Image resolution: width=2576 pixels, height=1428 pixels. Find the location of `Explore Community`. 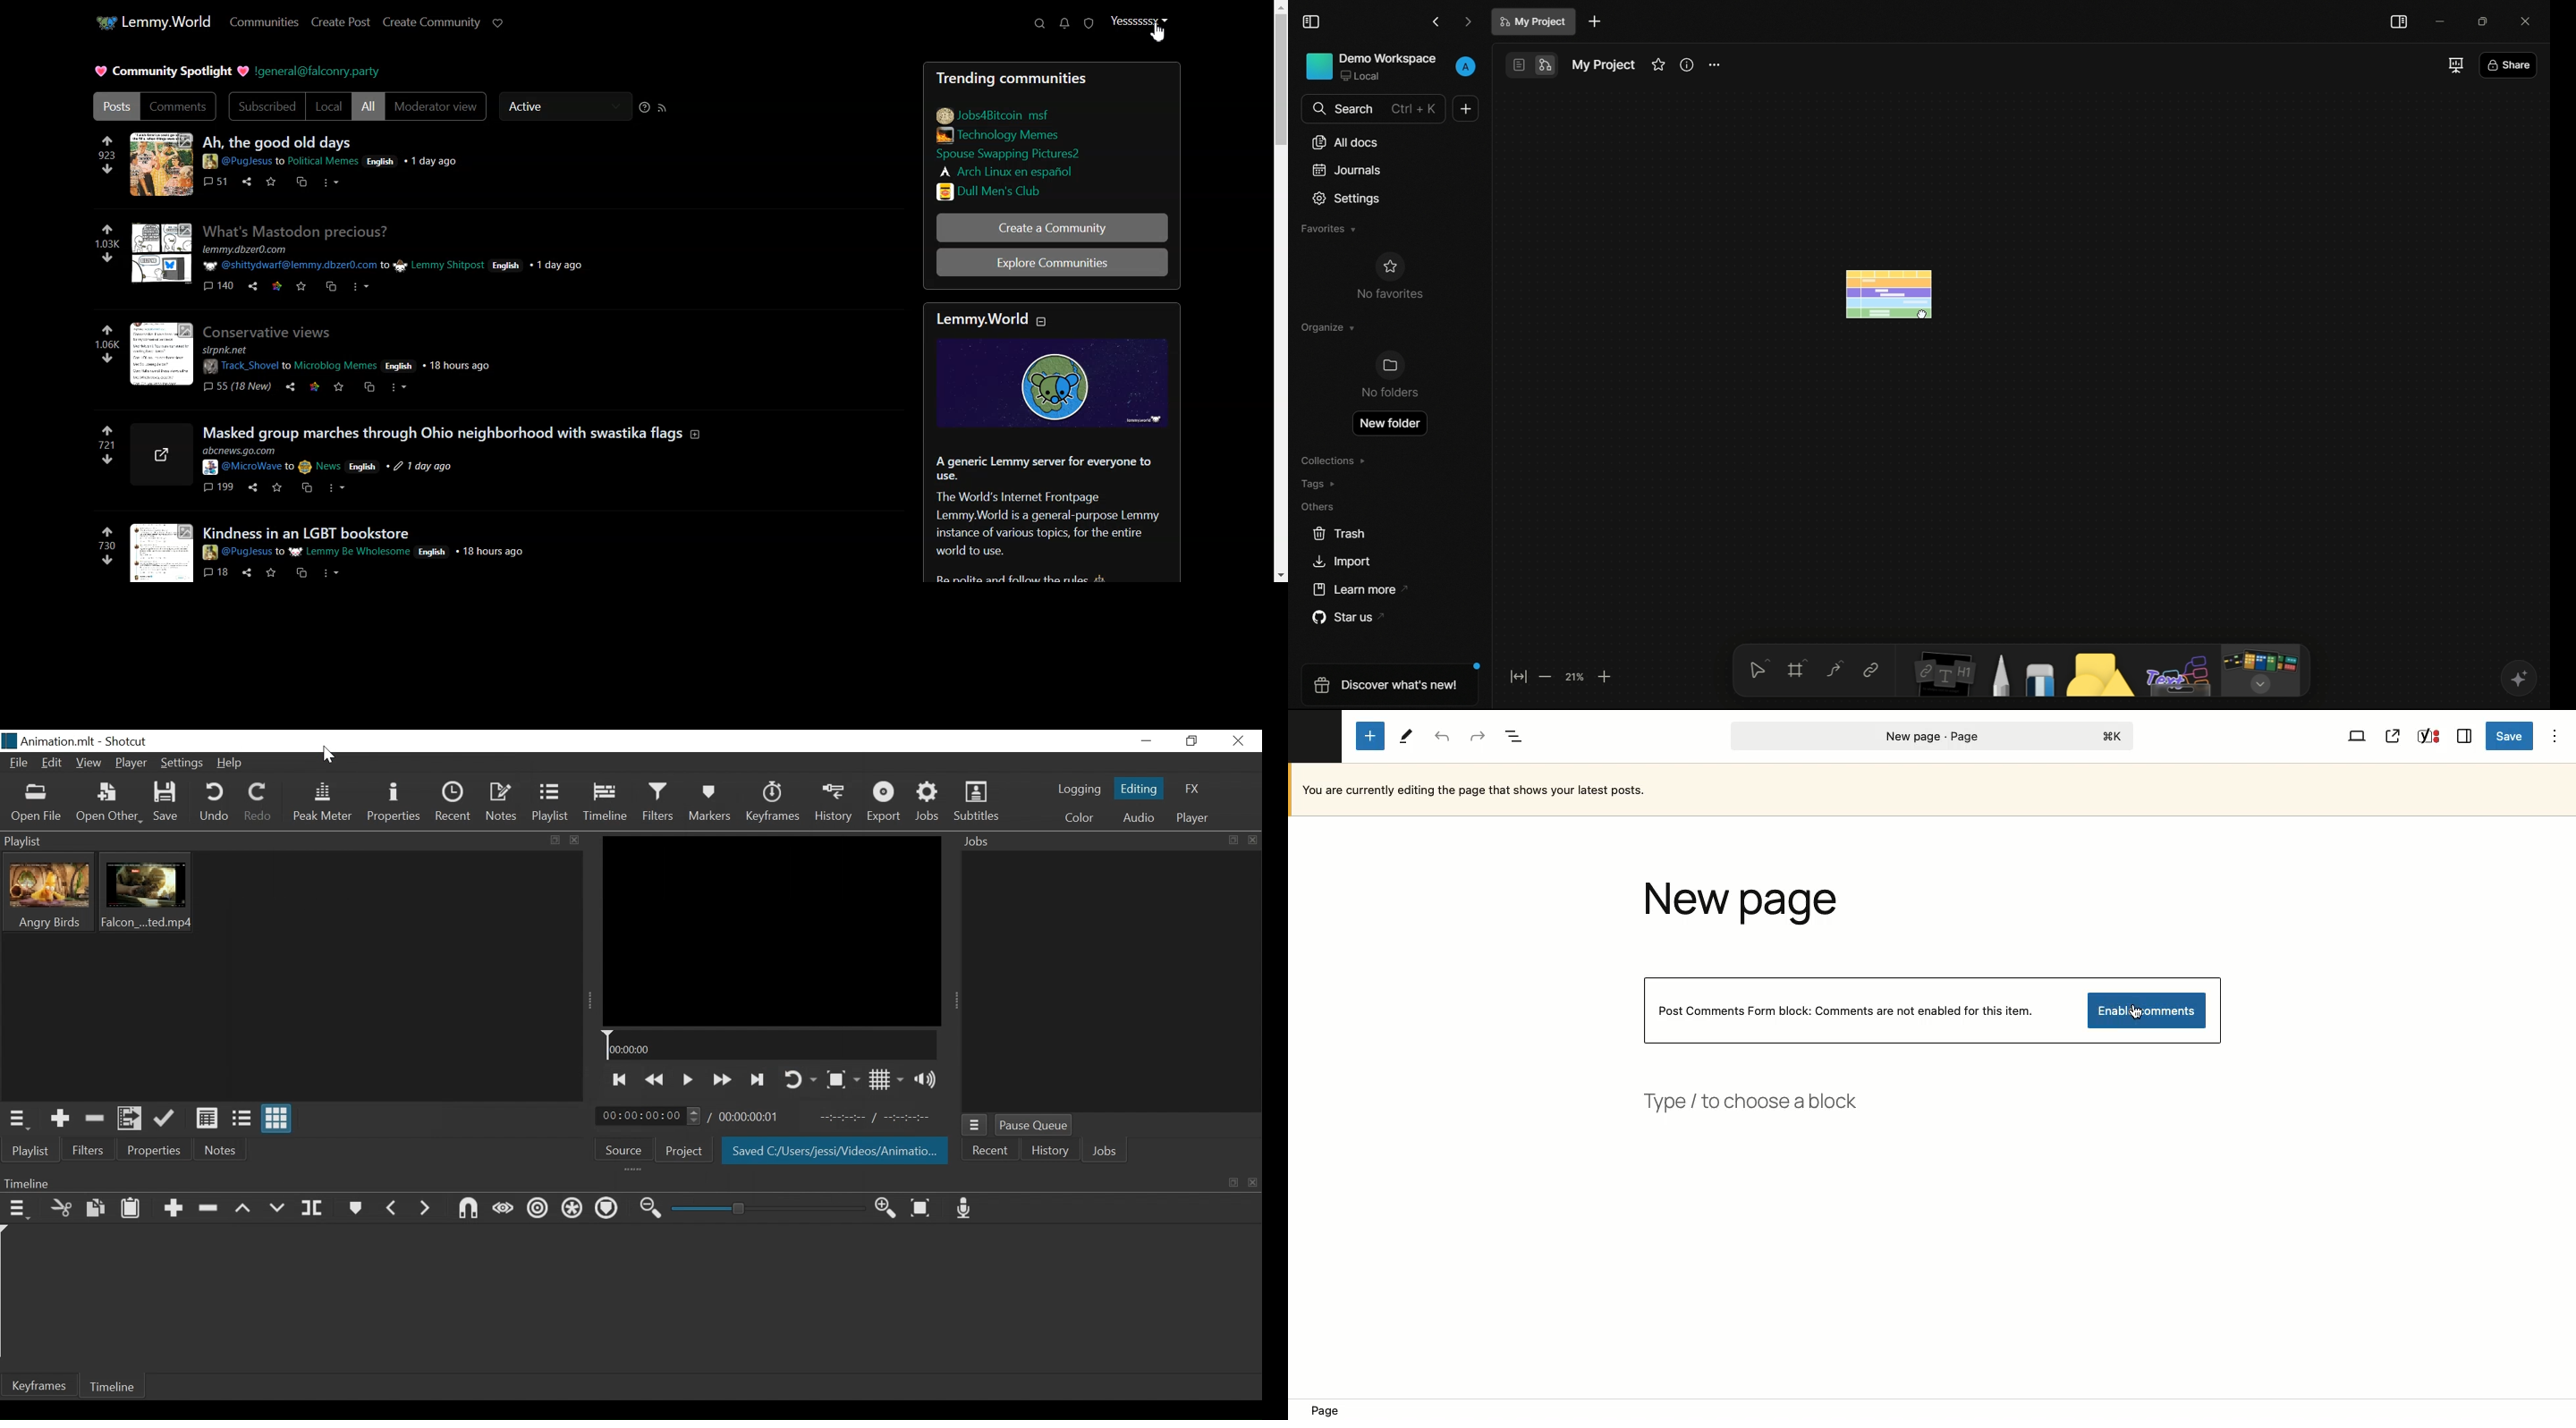

Explore Community is located at coordinates (1051, 264).